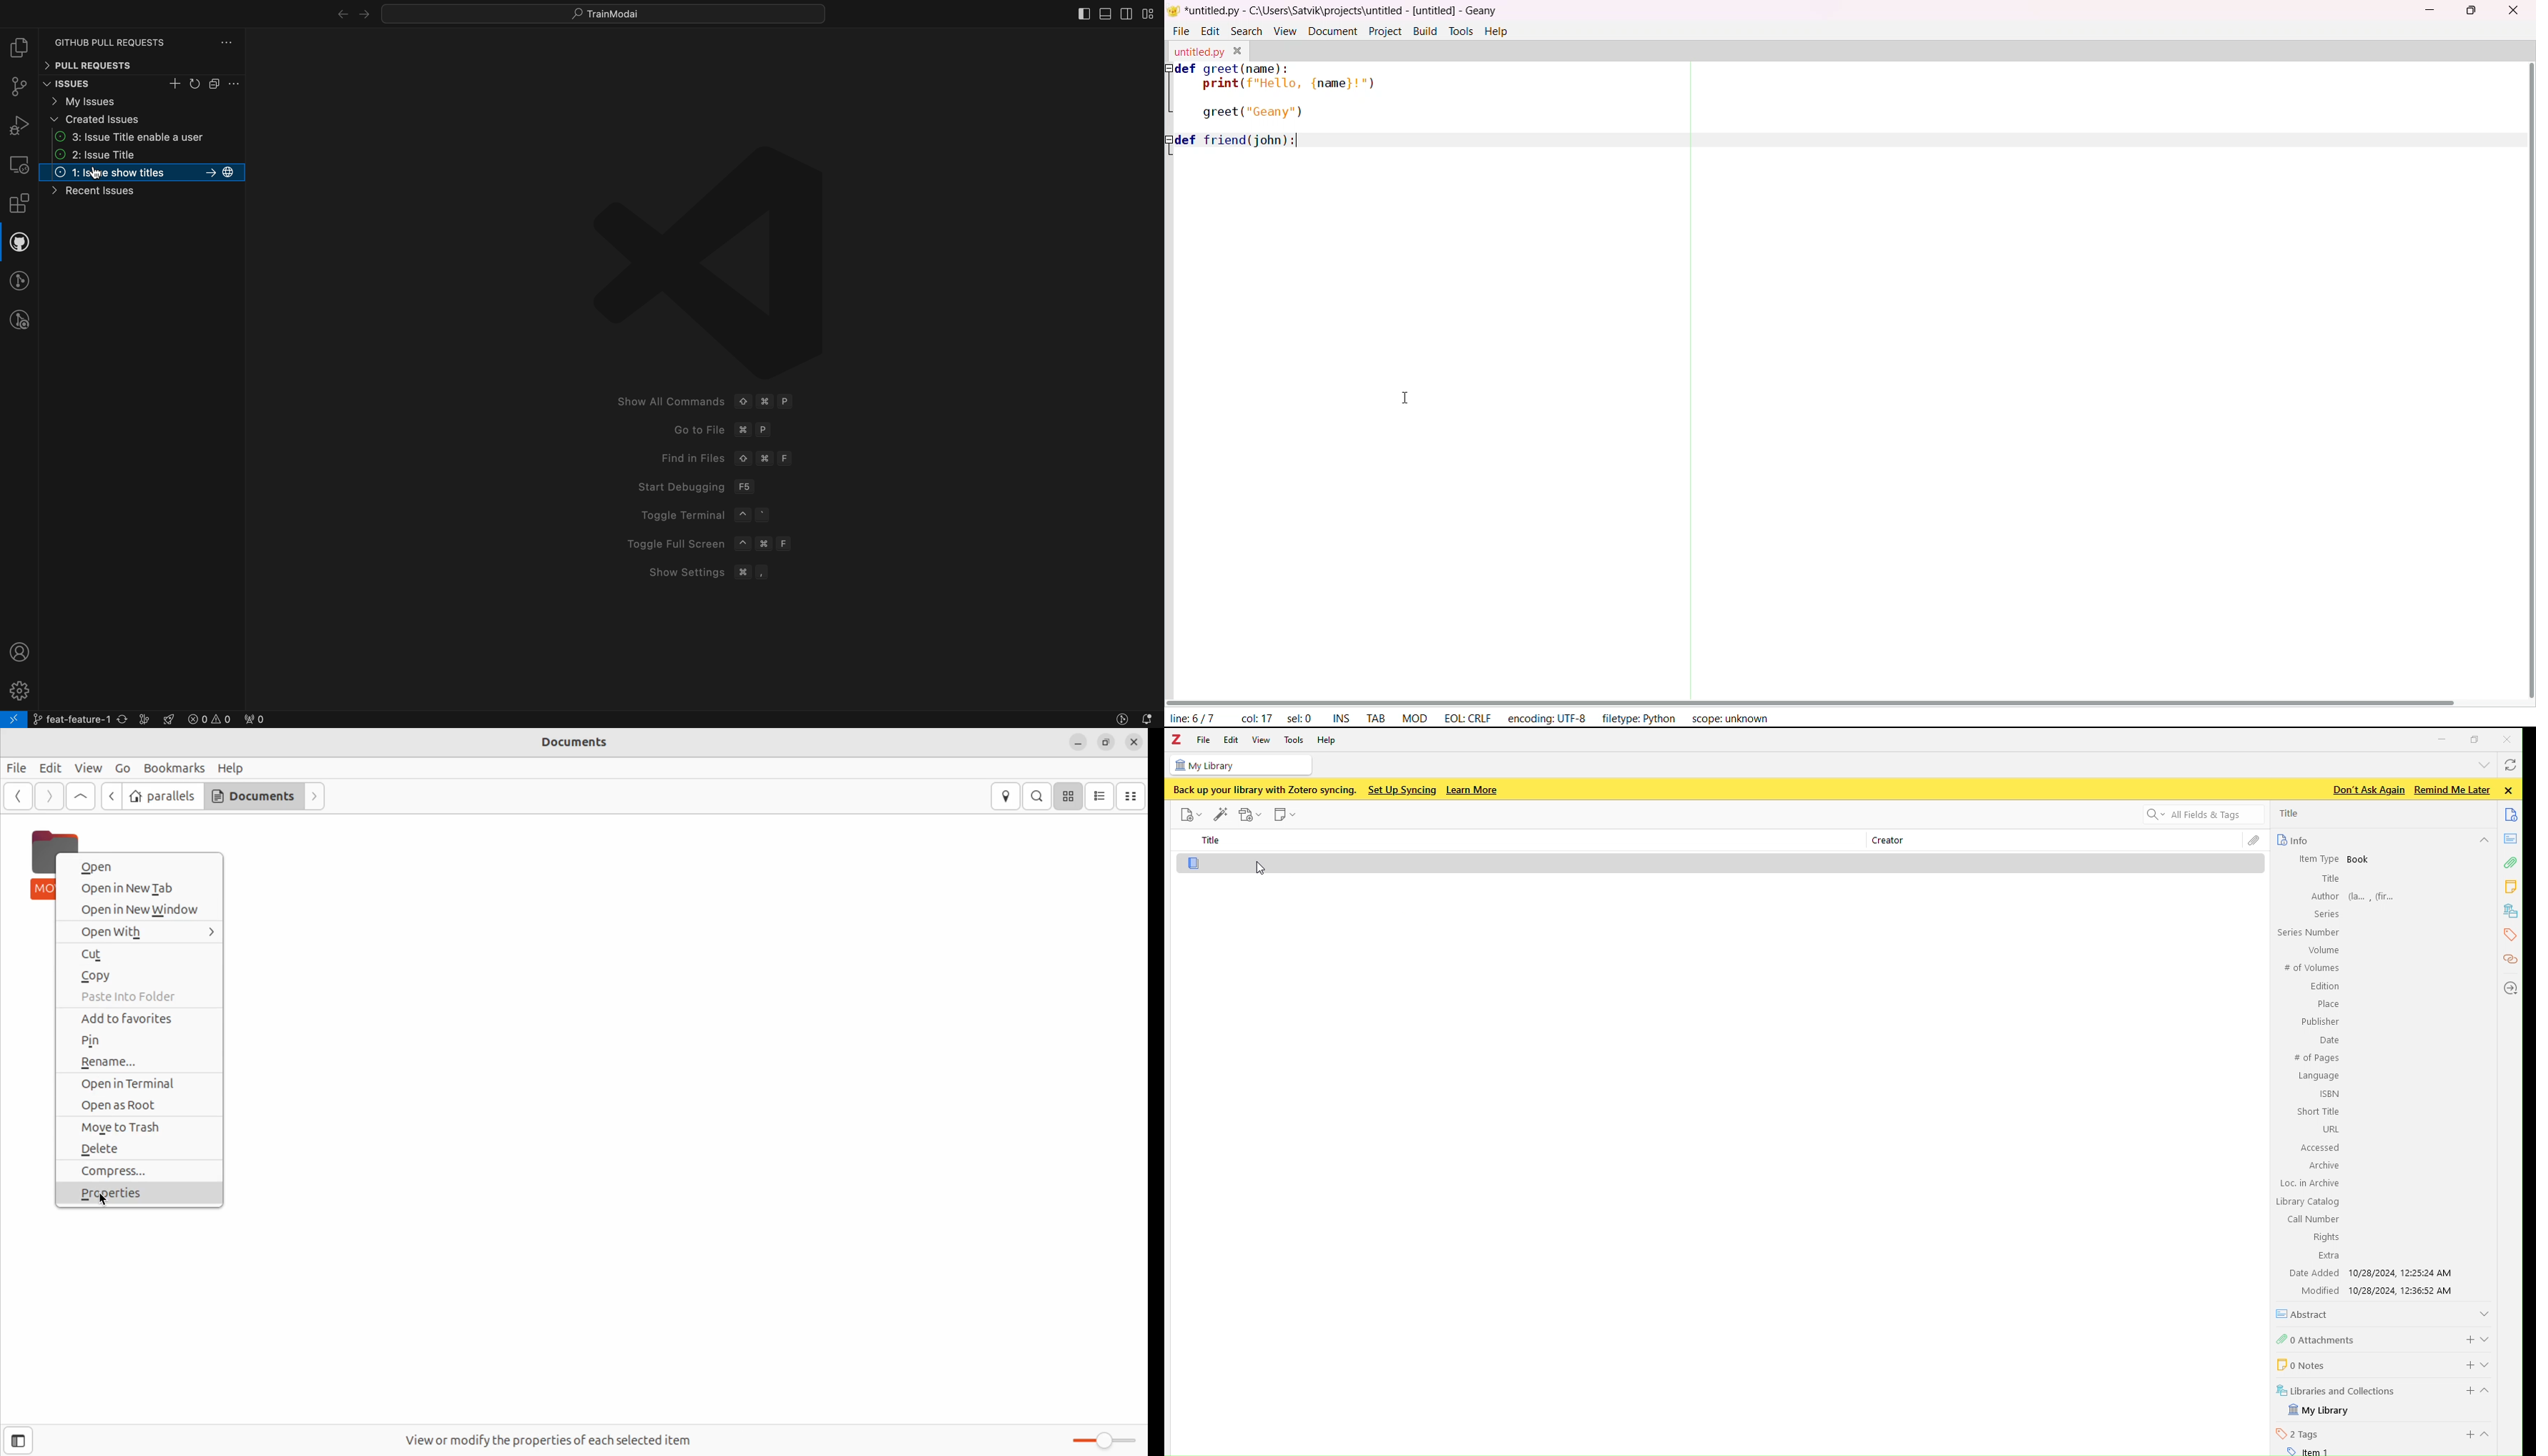 This screenshot has height=1456, width=2548. What do you see at coordinates (2307, 933) in the screenshot?
I see `Series Number` at bounding box center [2307, 933].